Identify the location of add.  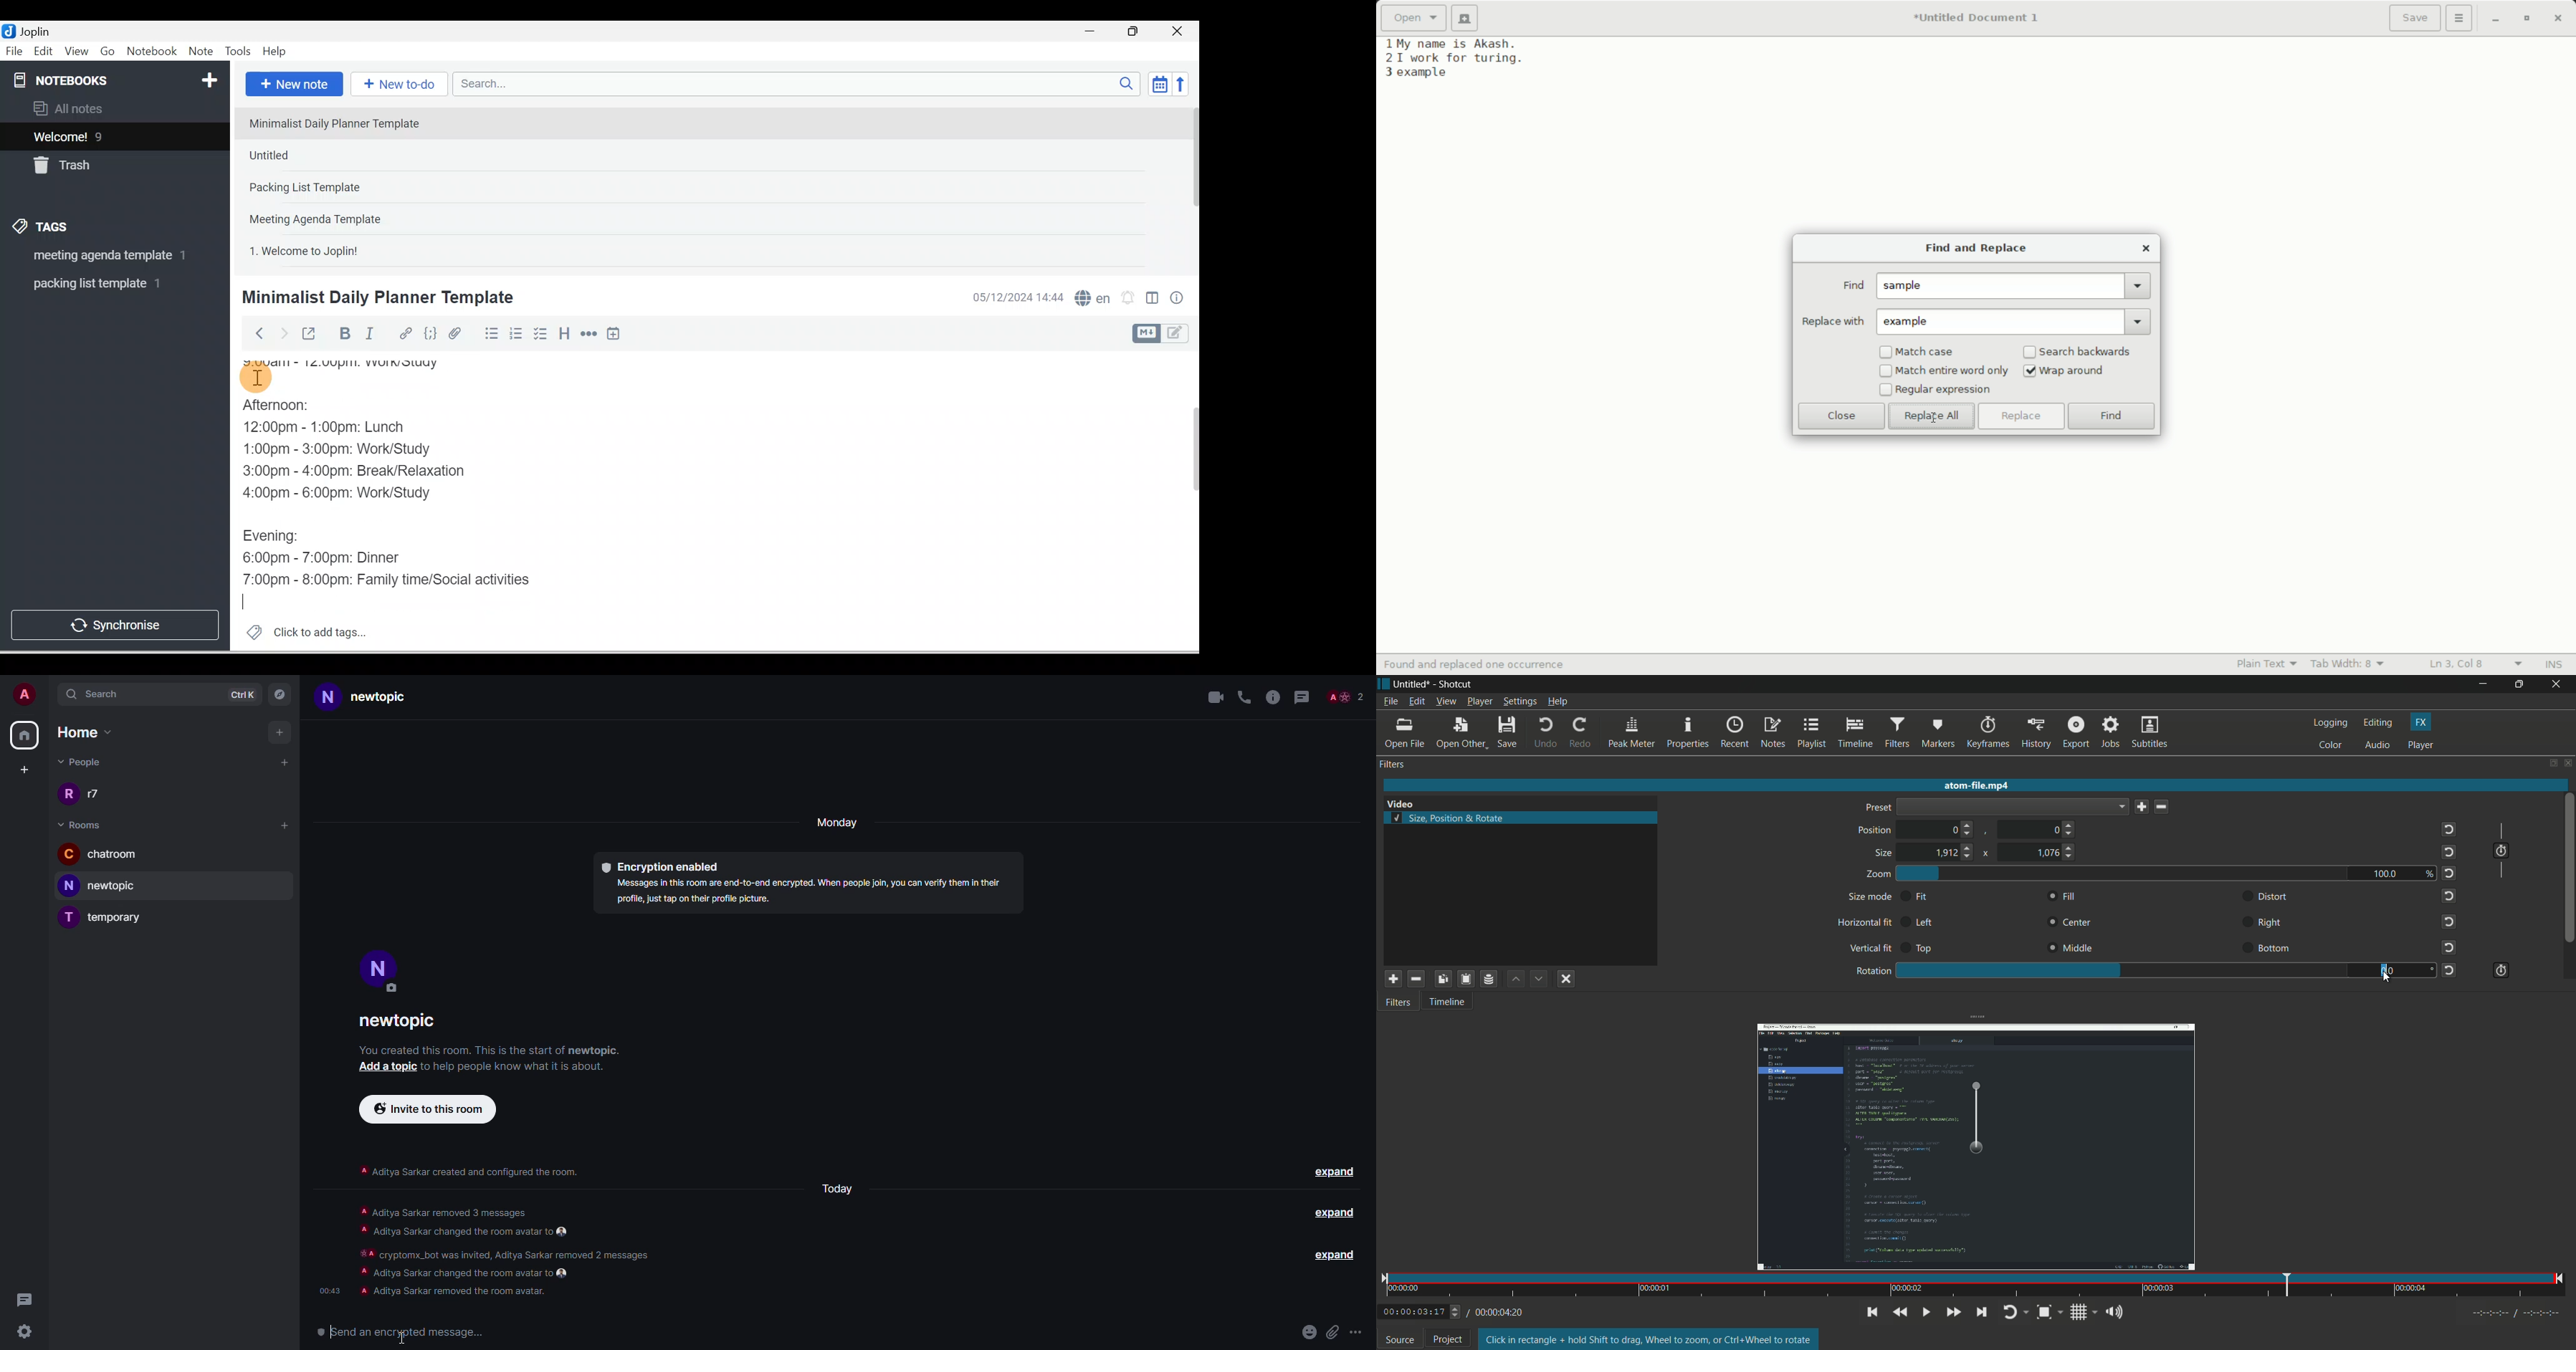
(285, 761).